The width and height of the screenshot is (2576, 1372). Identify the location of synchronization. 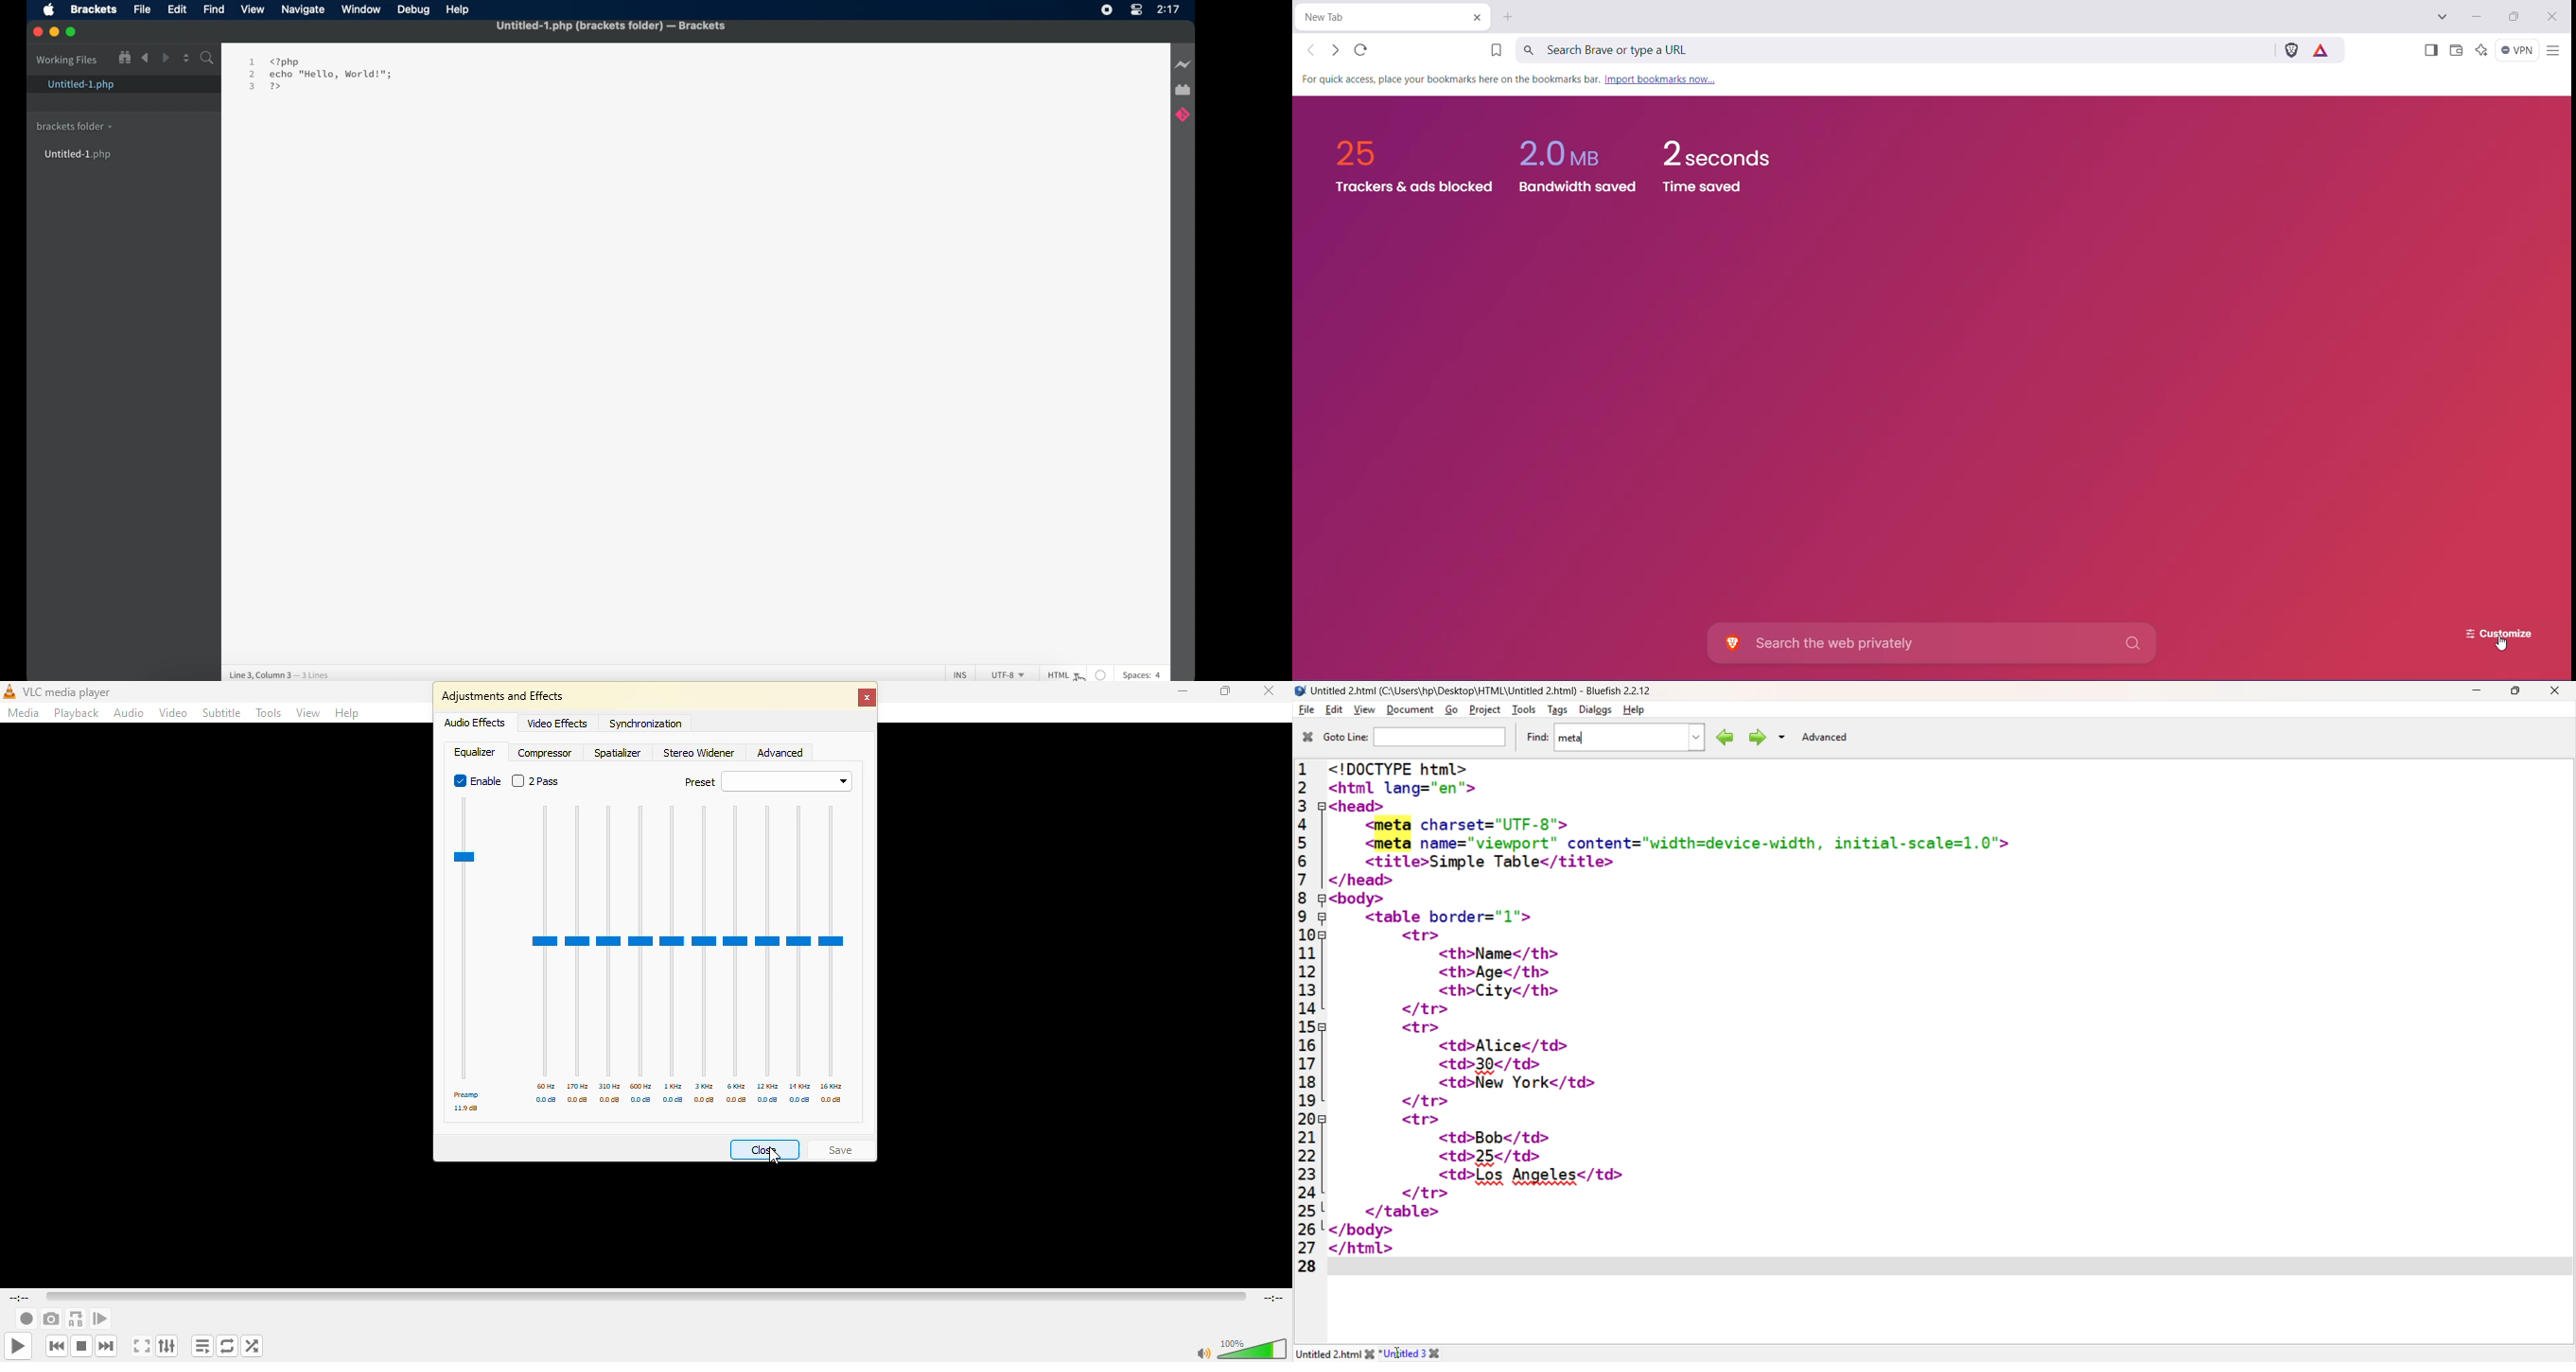
(648, 725).